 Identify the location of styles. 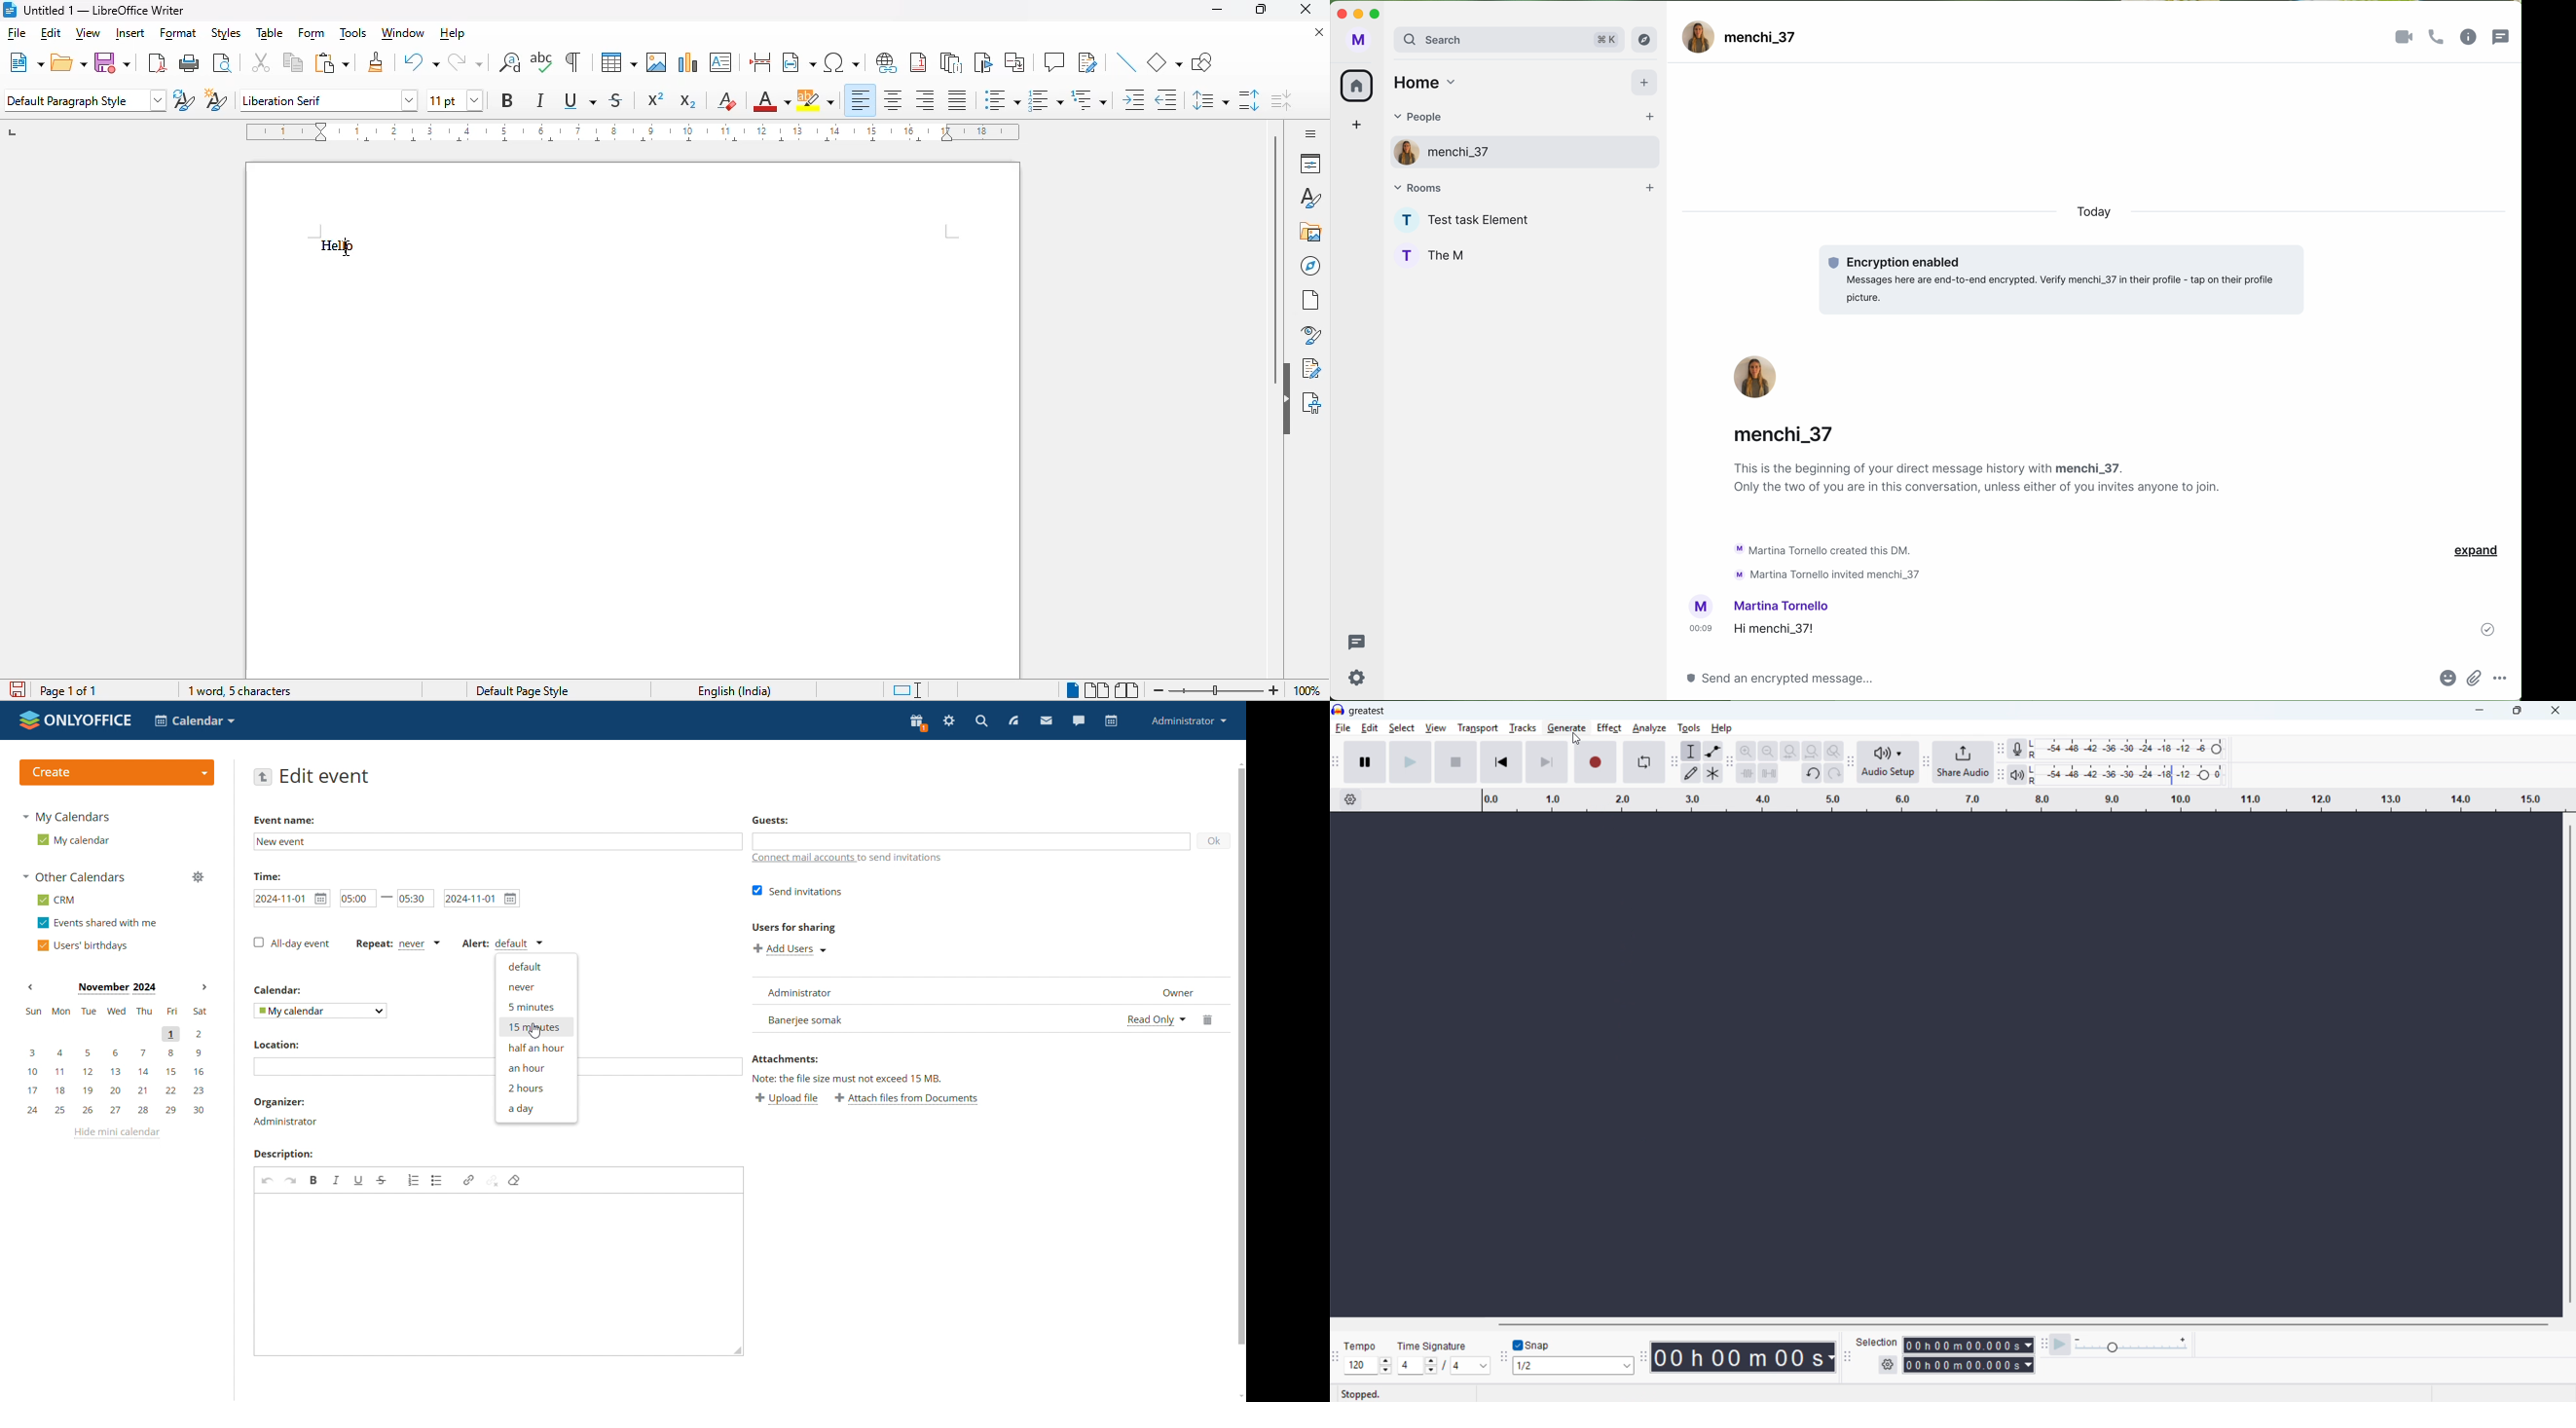
(1310, 199).